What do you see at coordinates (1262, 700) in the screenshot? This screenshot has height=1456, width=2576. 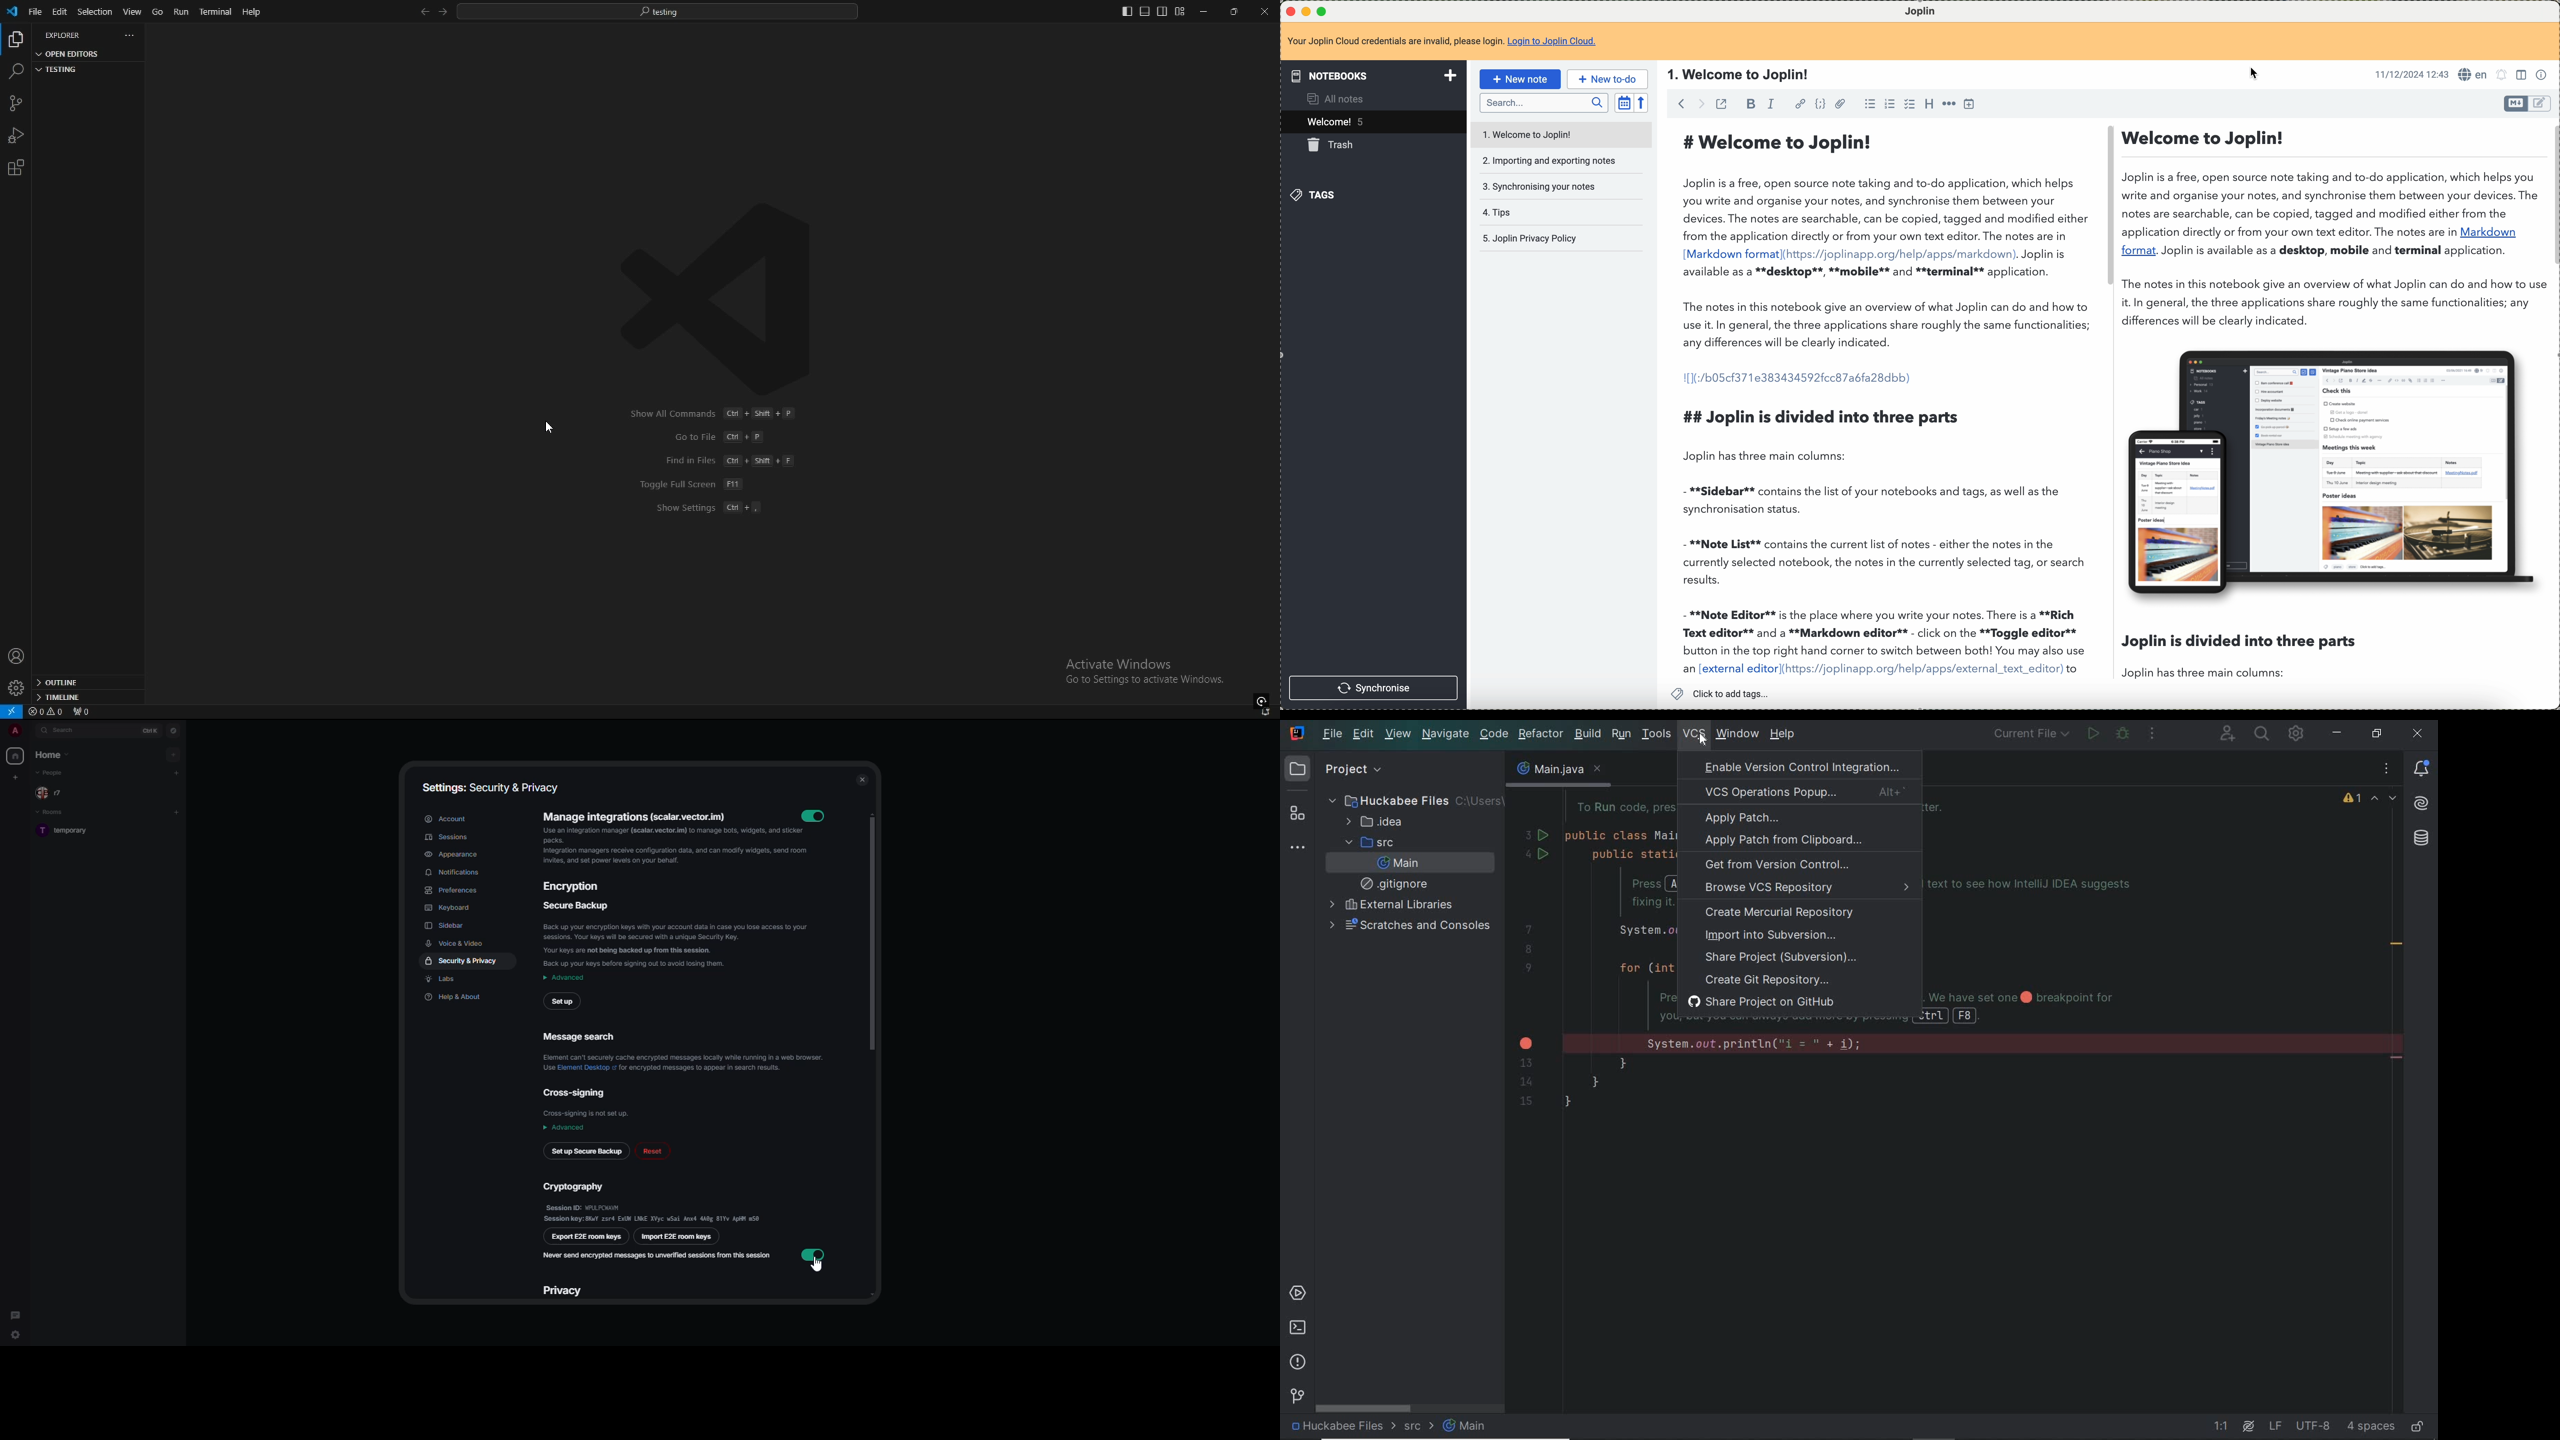 I see `GO LIVE` at bounding box center [1262, 700].